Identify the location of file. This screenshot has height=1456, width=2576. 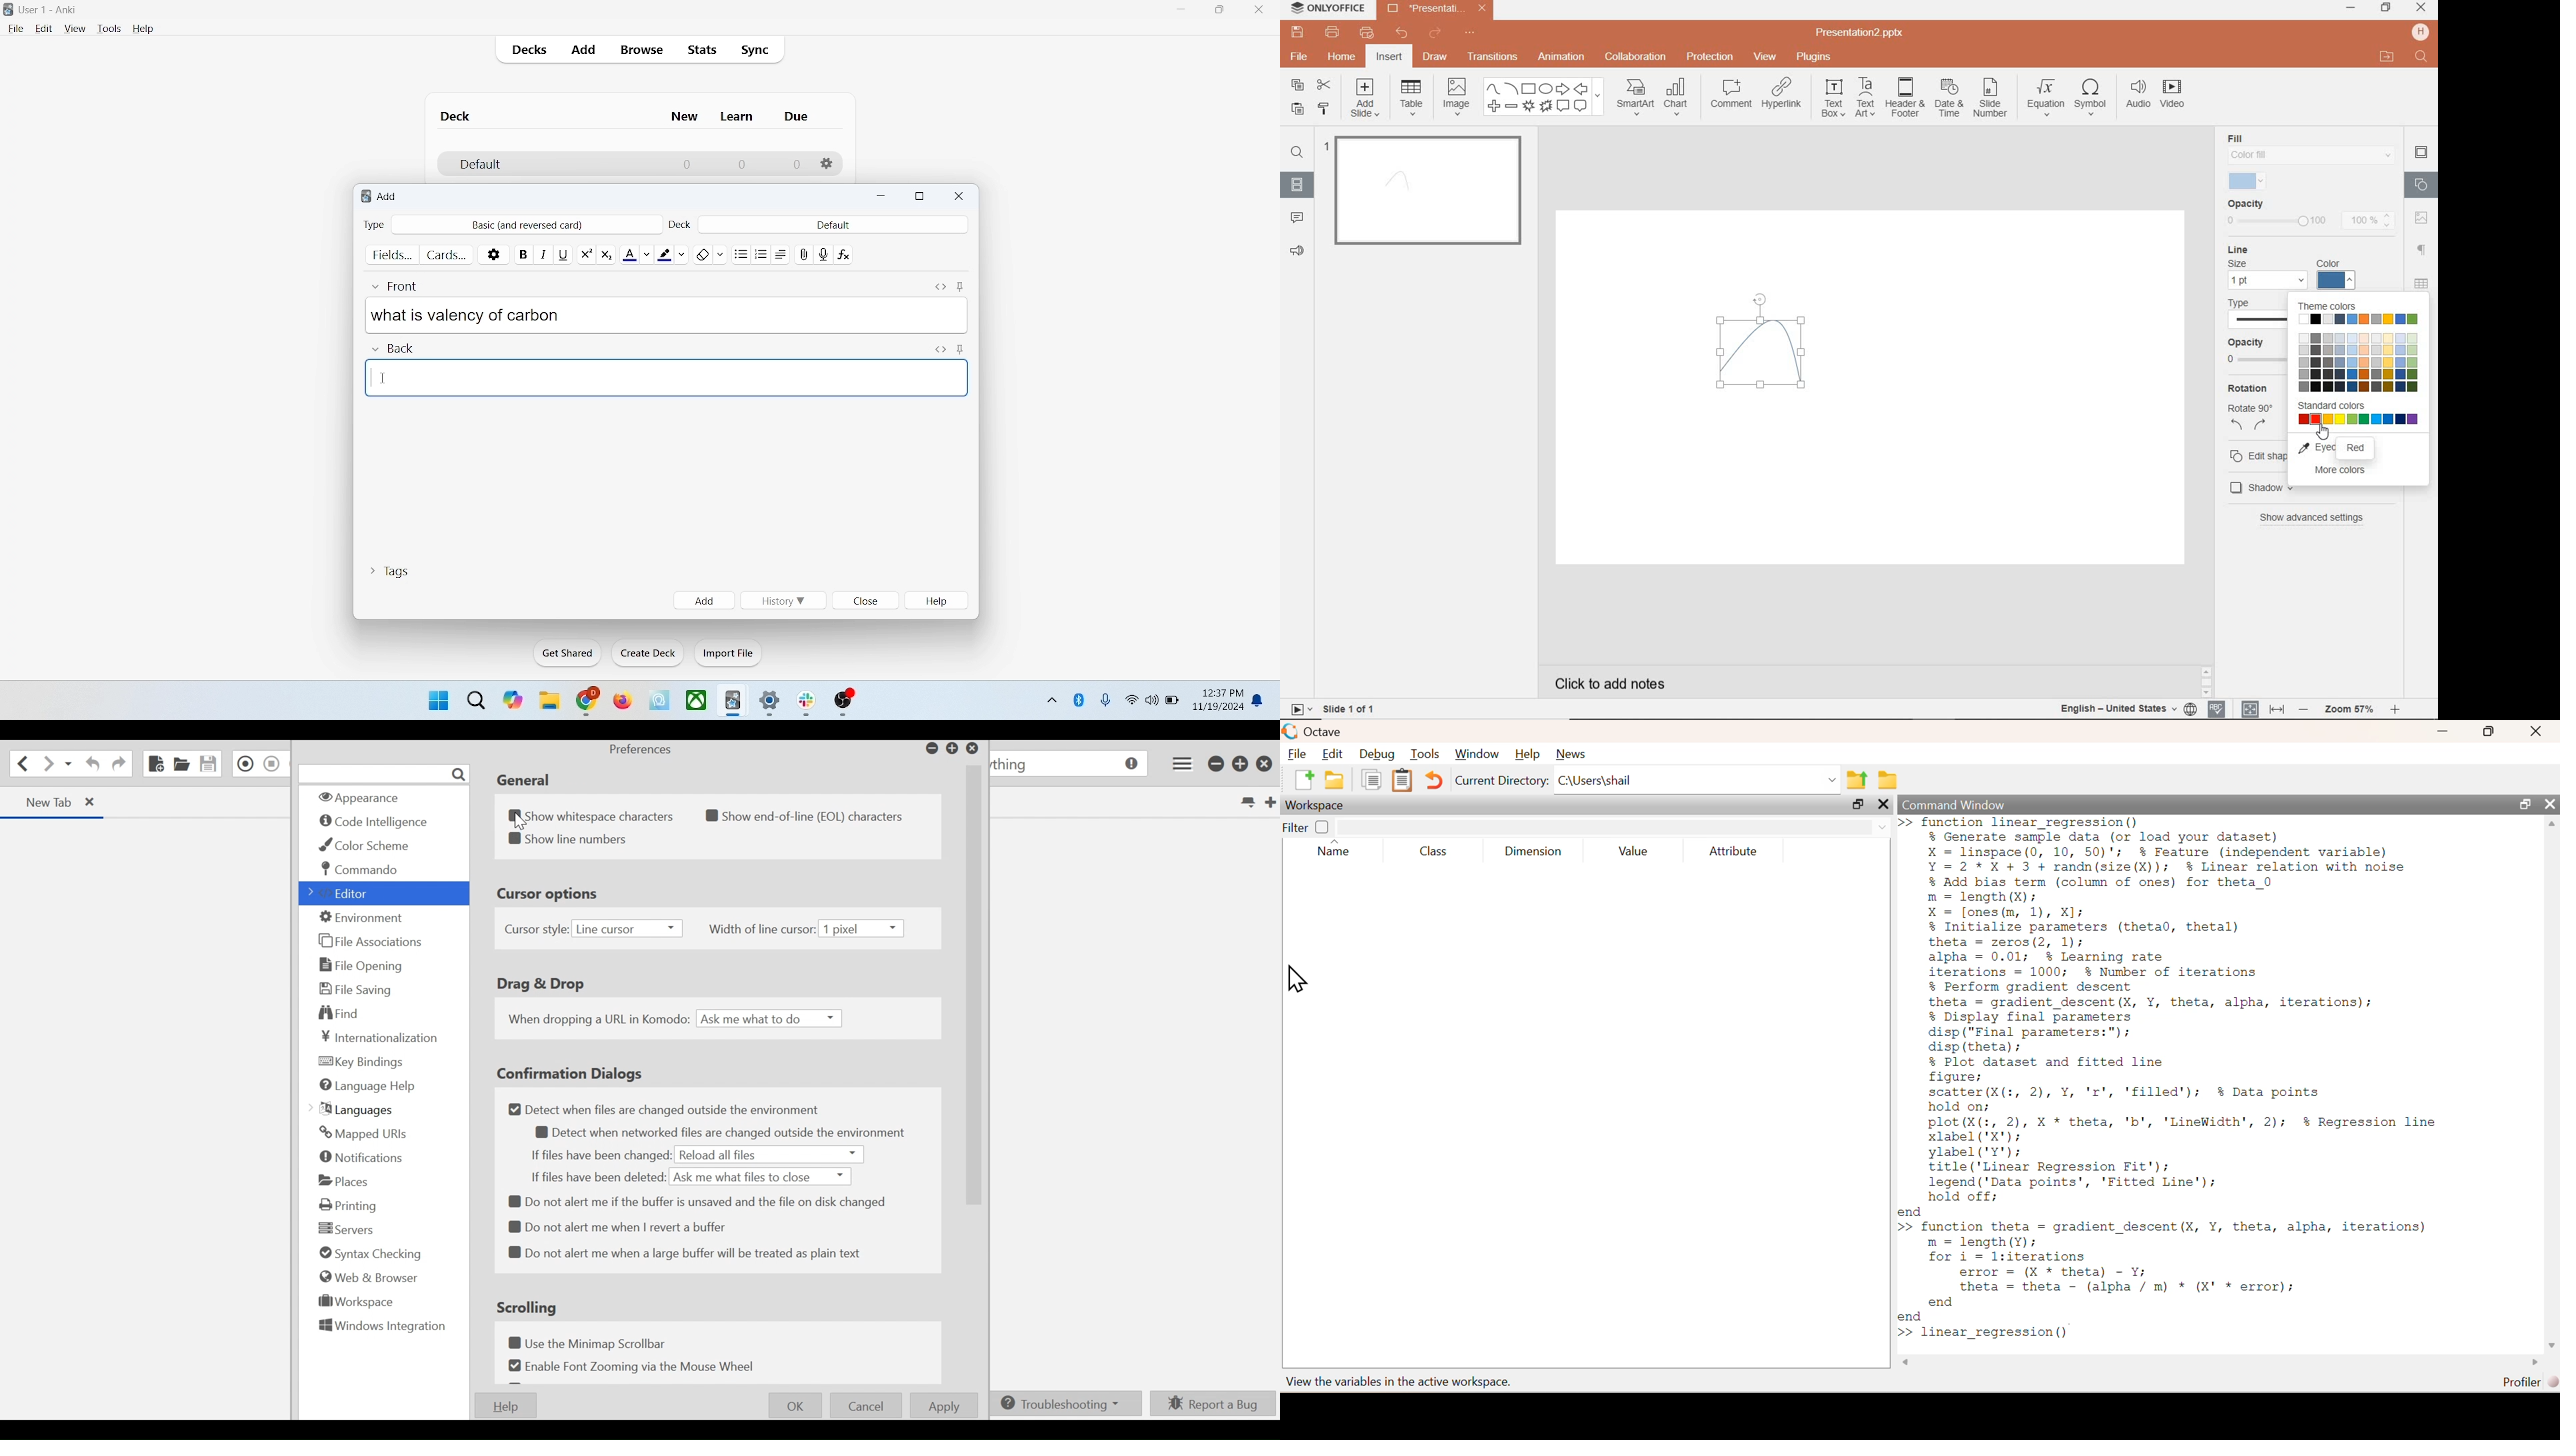
(15, 29).